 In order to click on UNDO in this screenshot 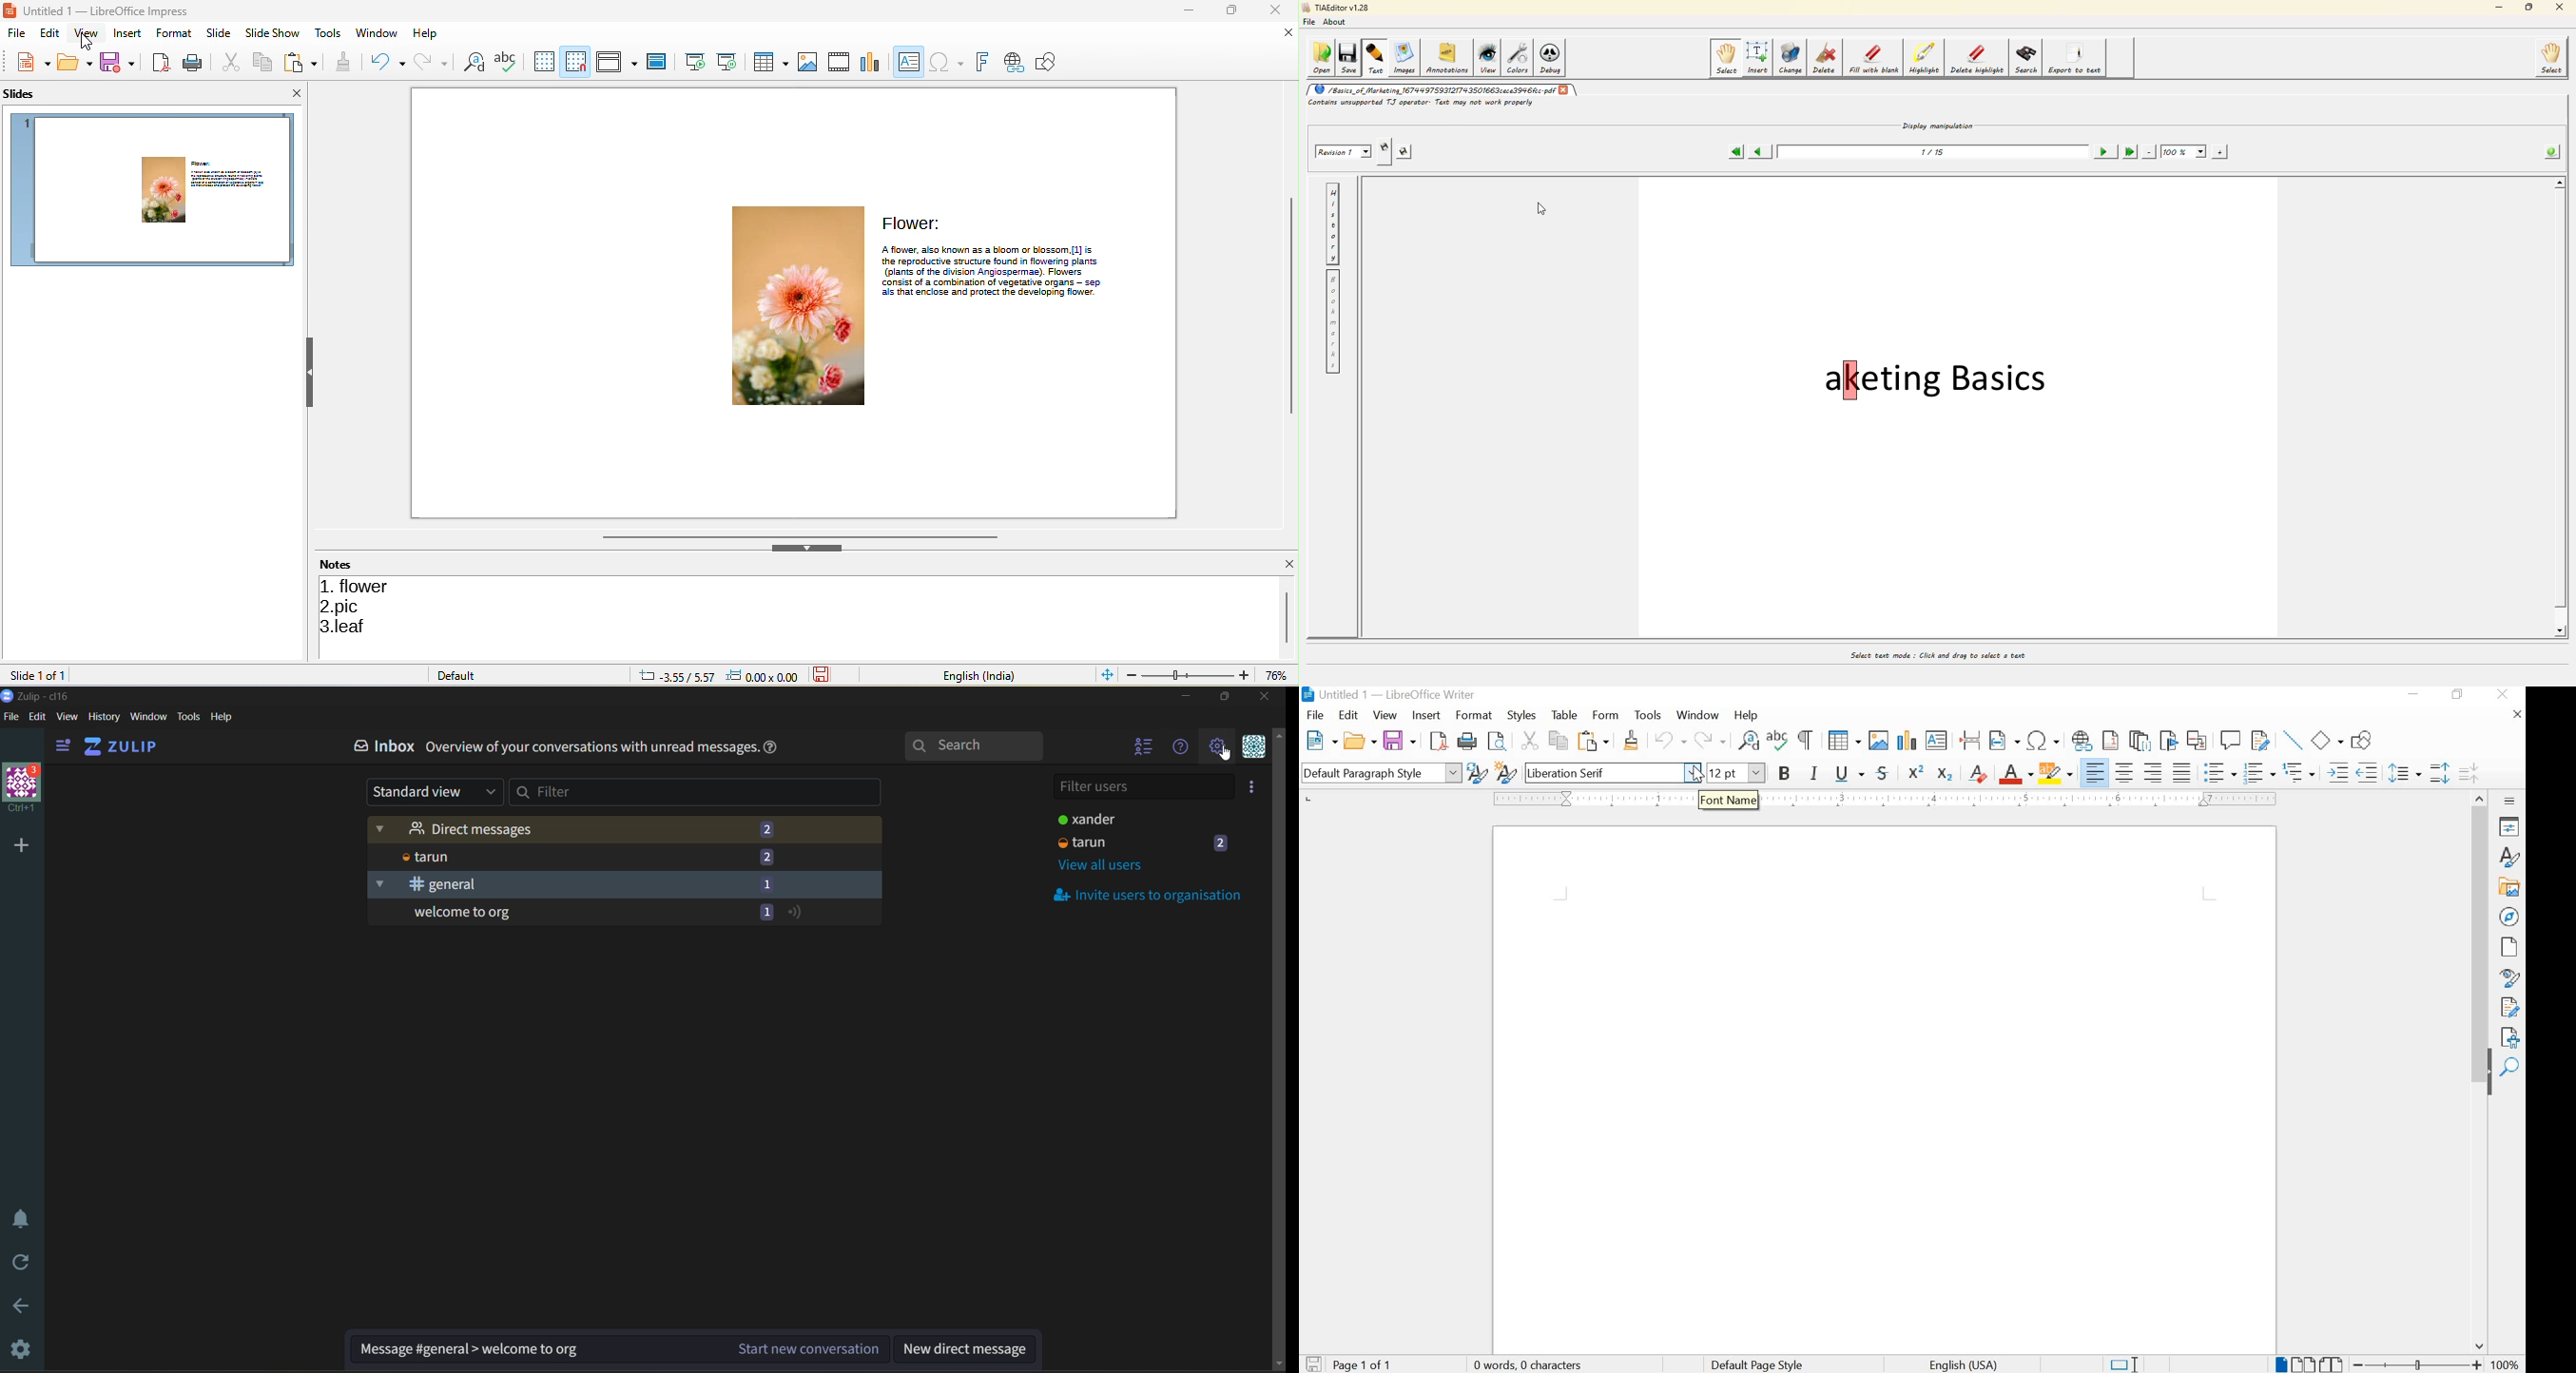, I will do `click(1666, 742)`.